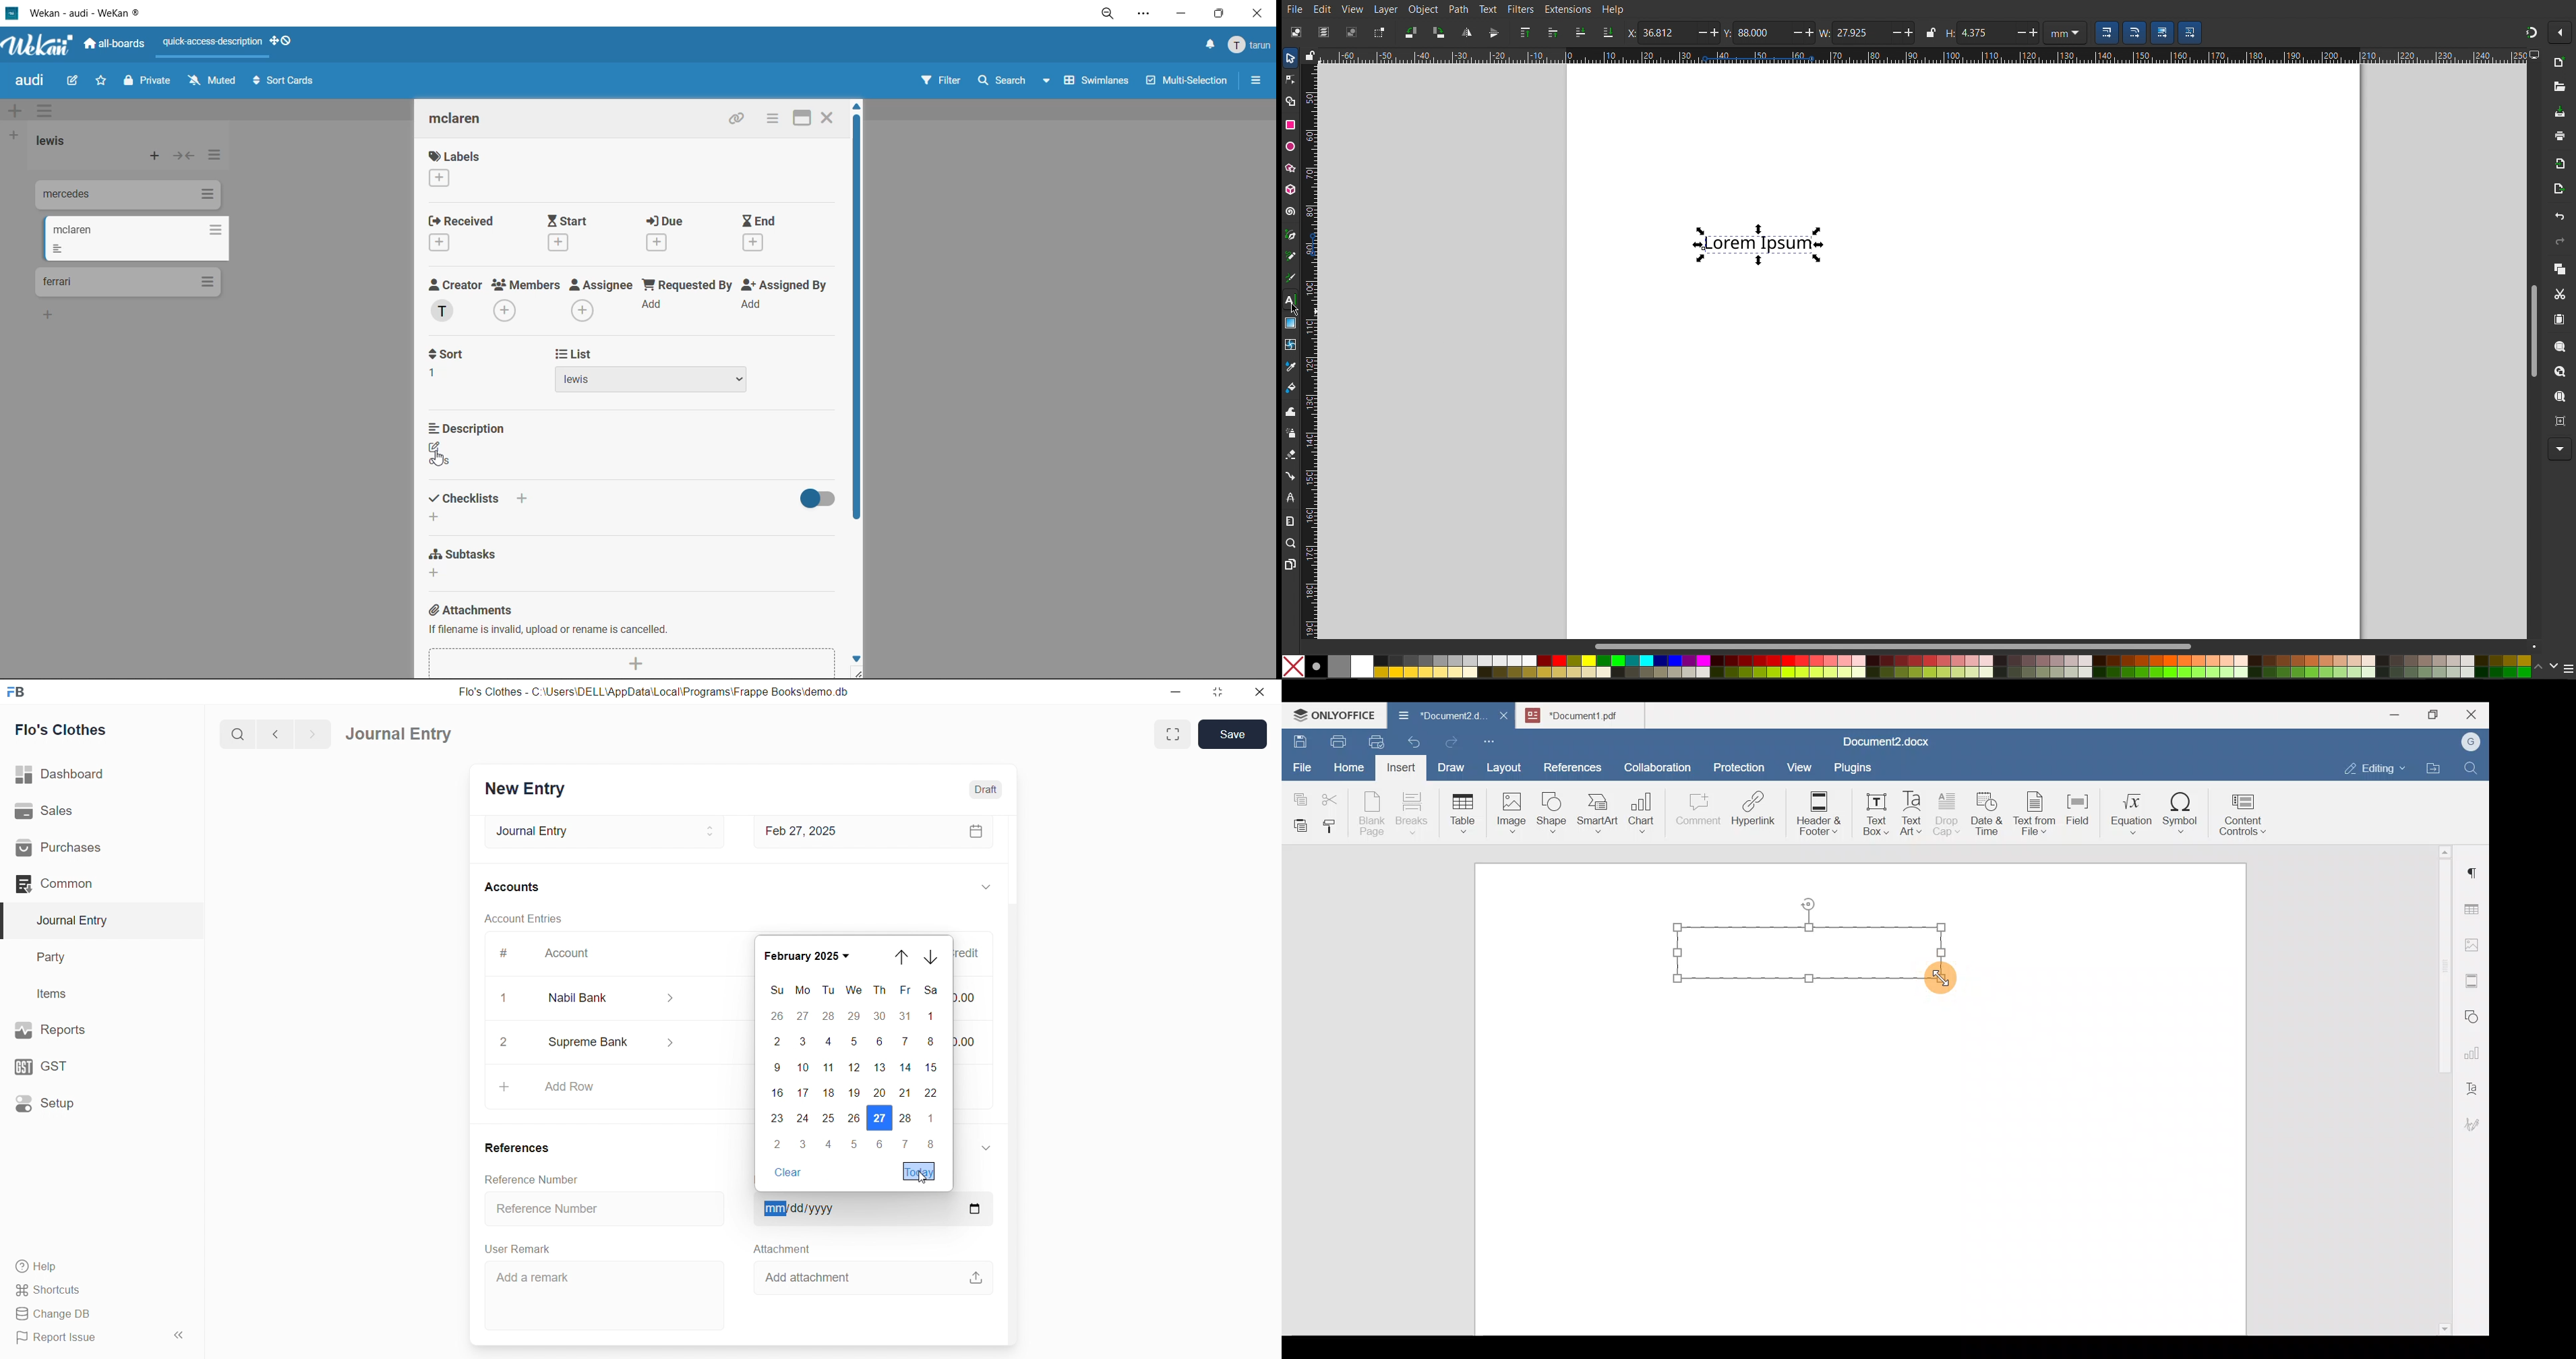 Image resolution: width=2576 pixels, height=1372 pixels. What do you see at coordinates (602, 1209) in the screenshot?
I see `Reference Number` at bounding box center [602, 1209].